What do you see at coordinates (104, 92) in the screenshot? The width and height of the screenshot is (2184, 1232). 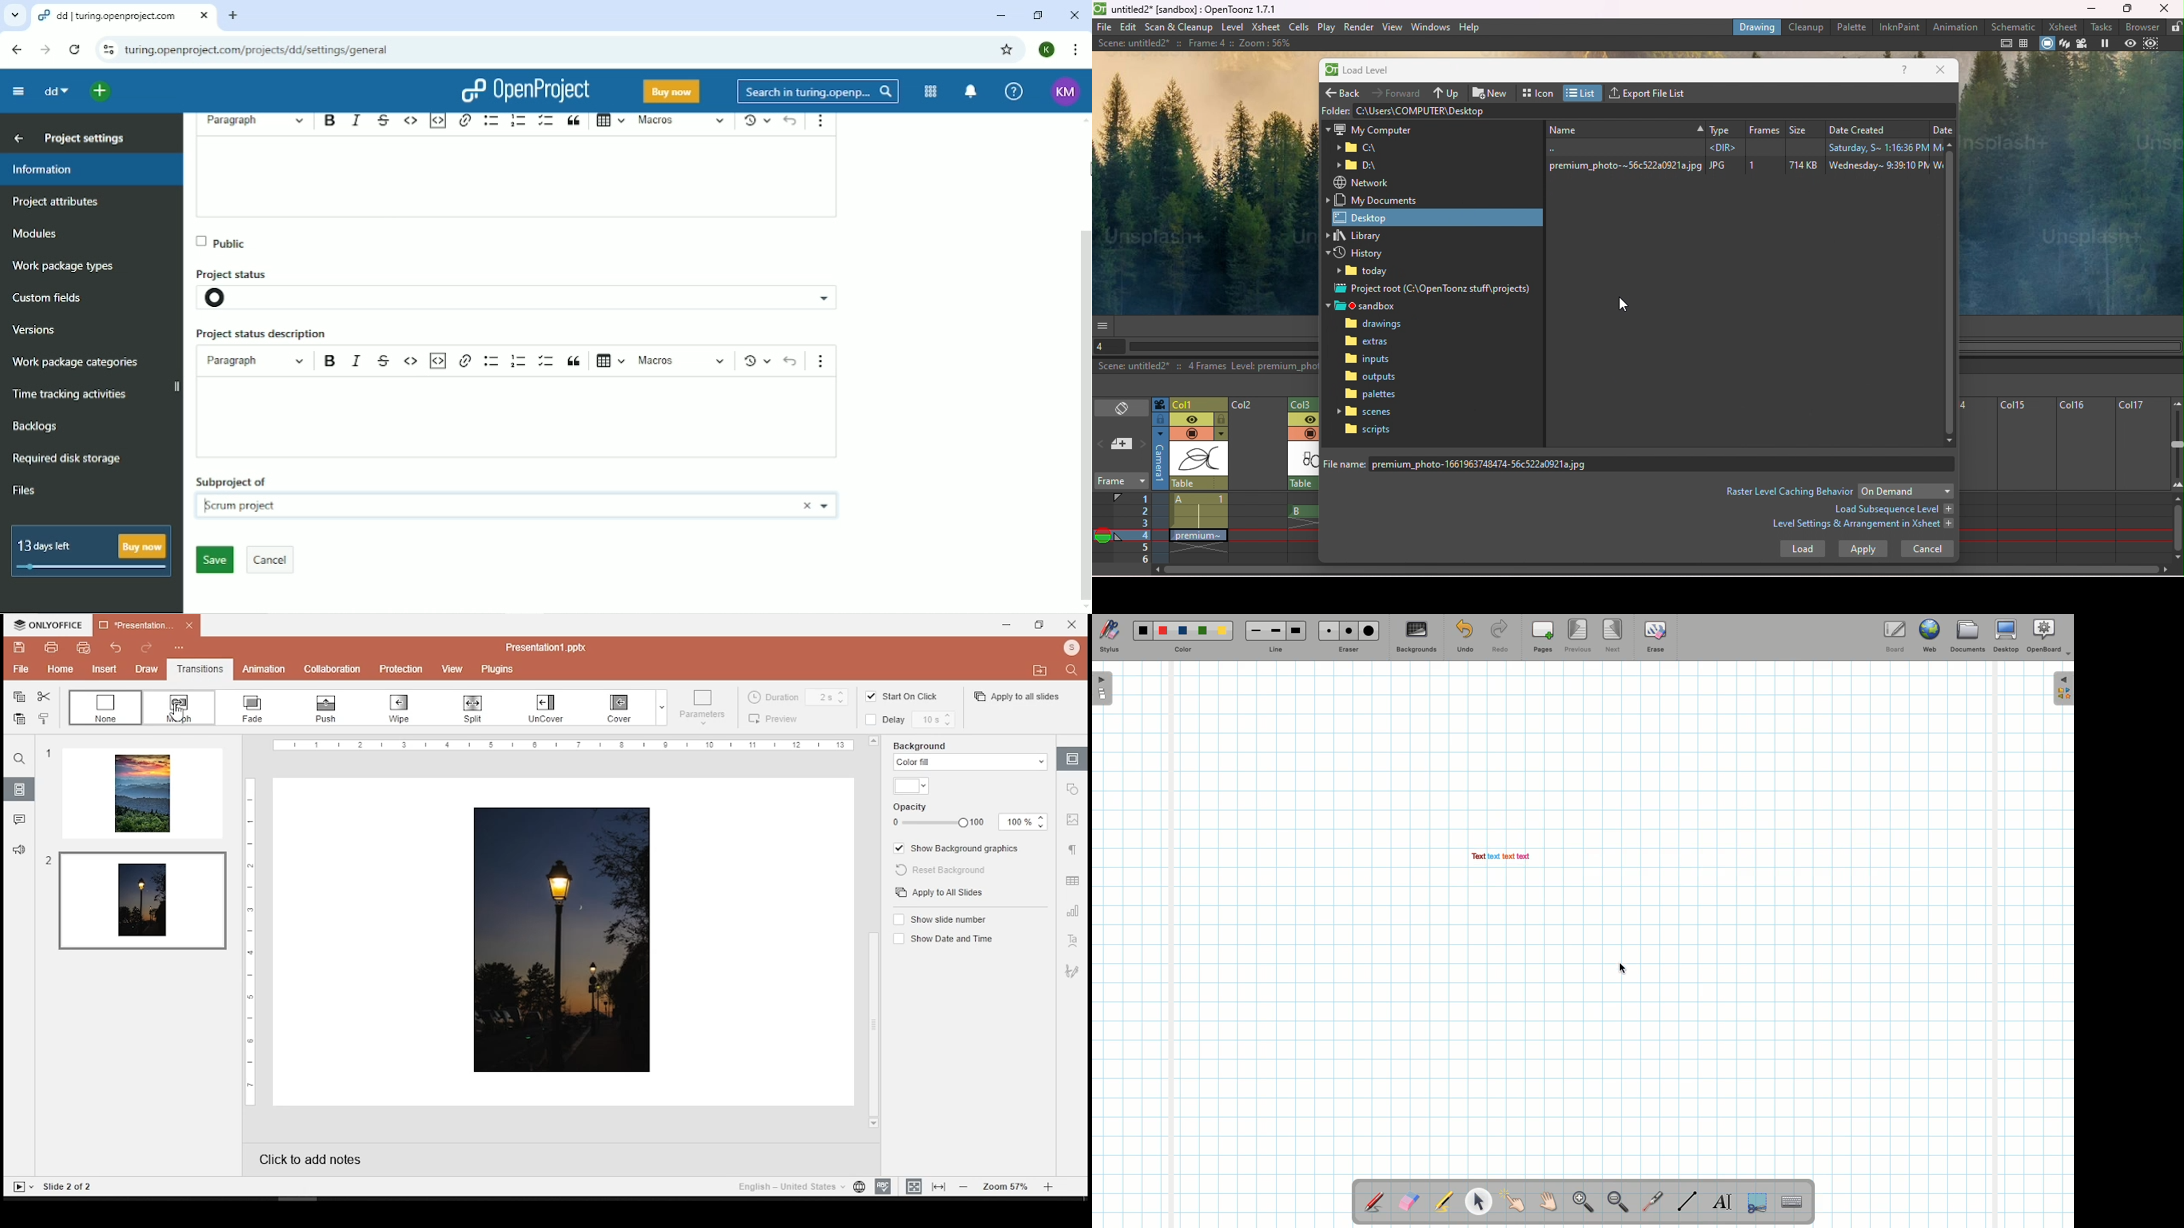 I see `Open quick add menu` at bounding box center [104, 92].